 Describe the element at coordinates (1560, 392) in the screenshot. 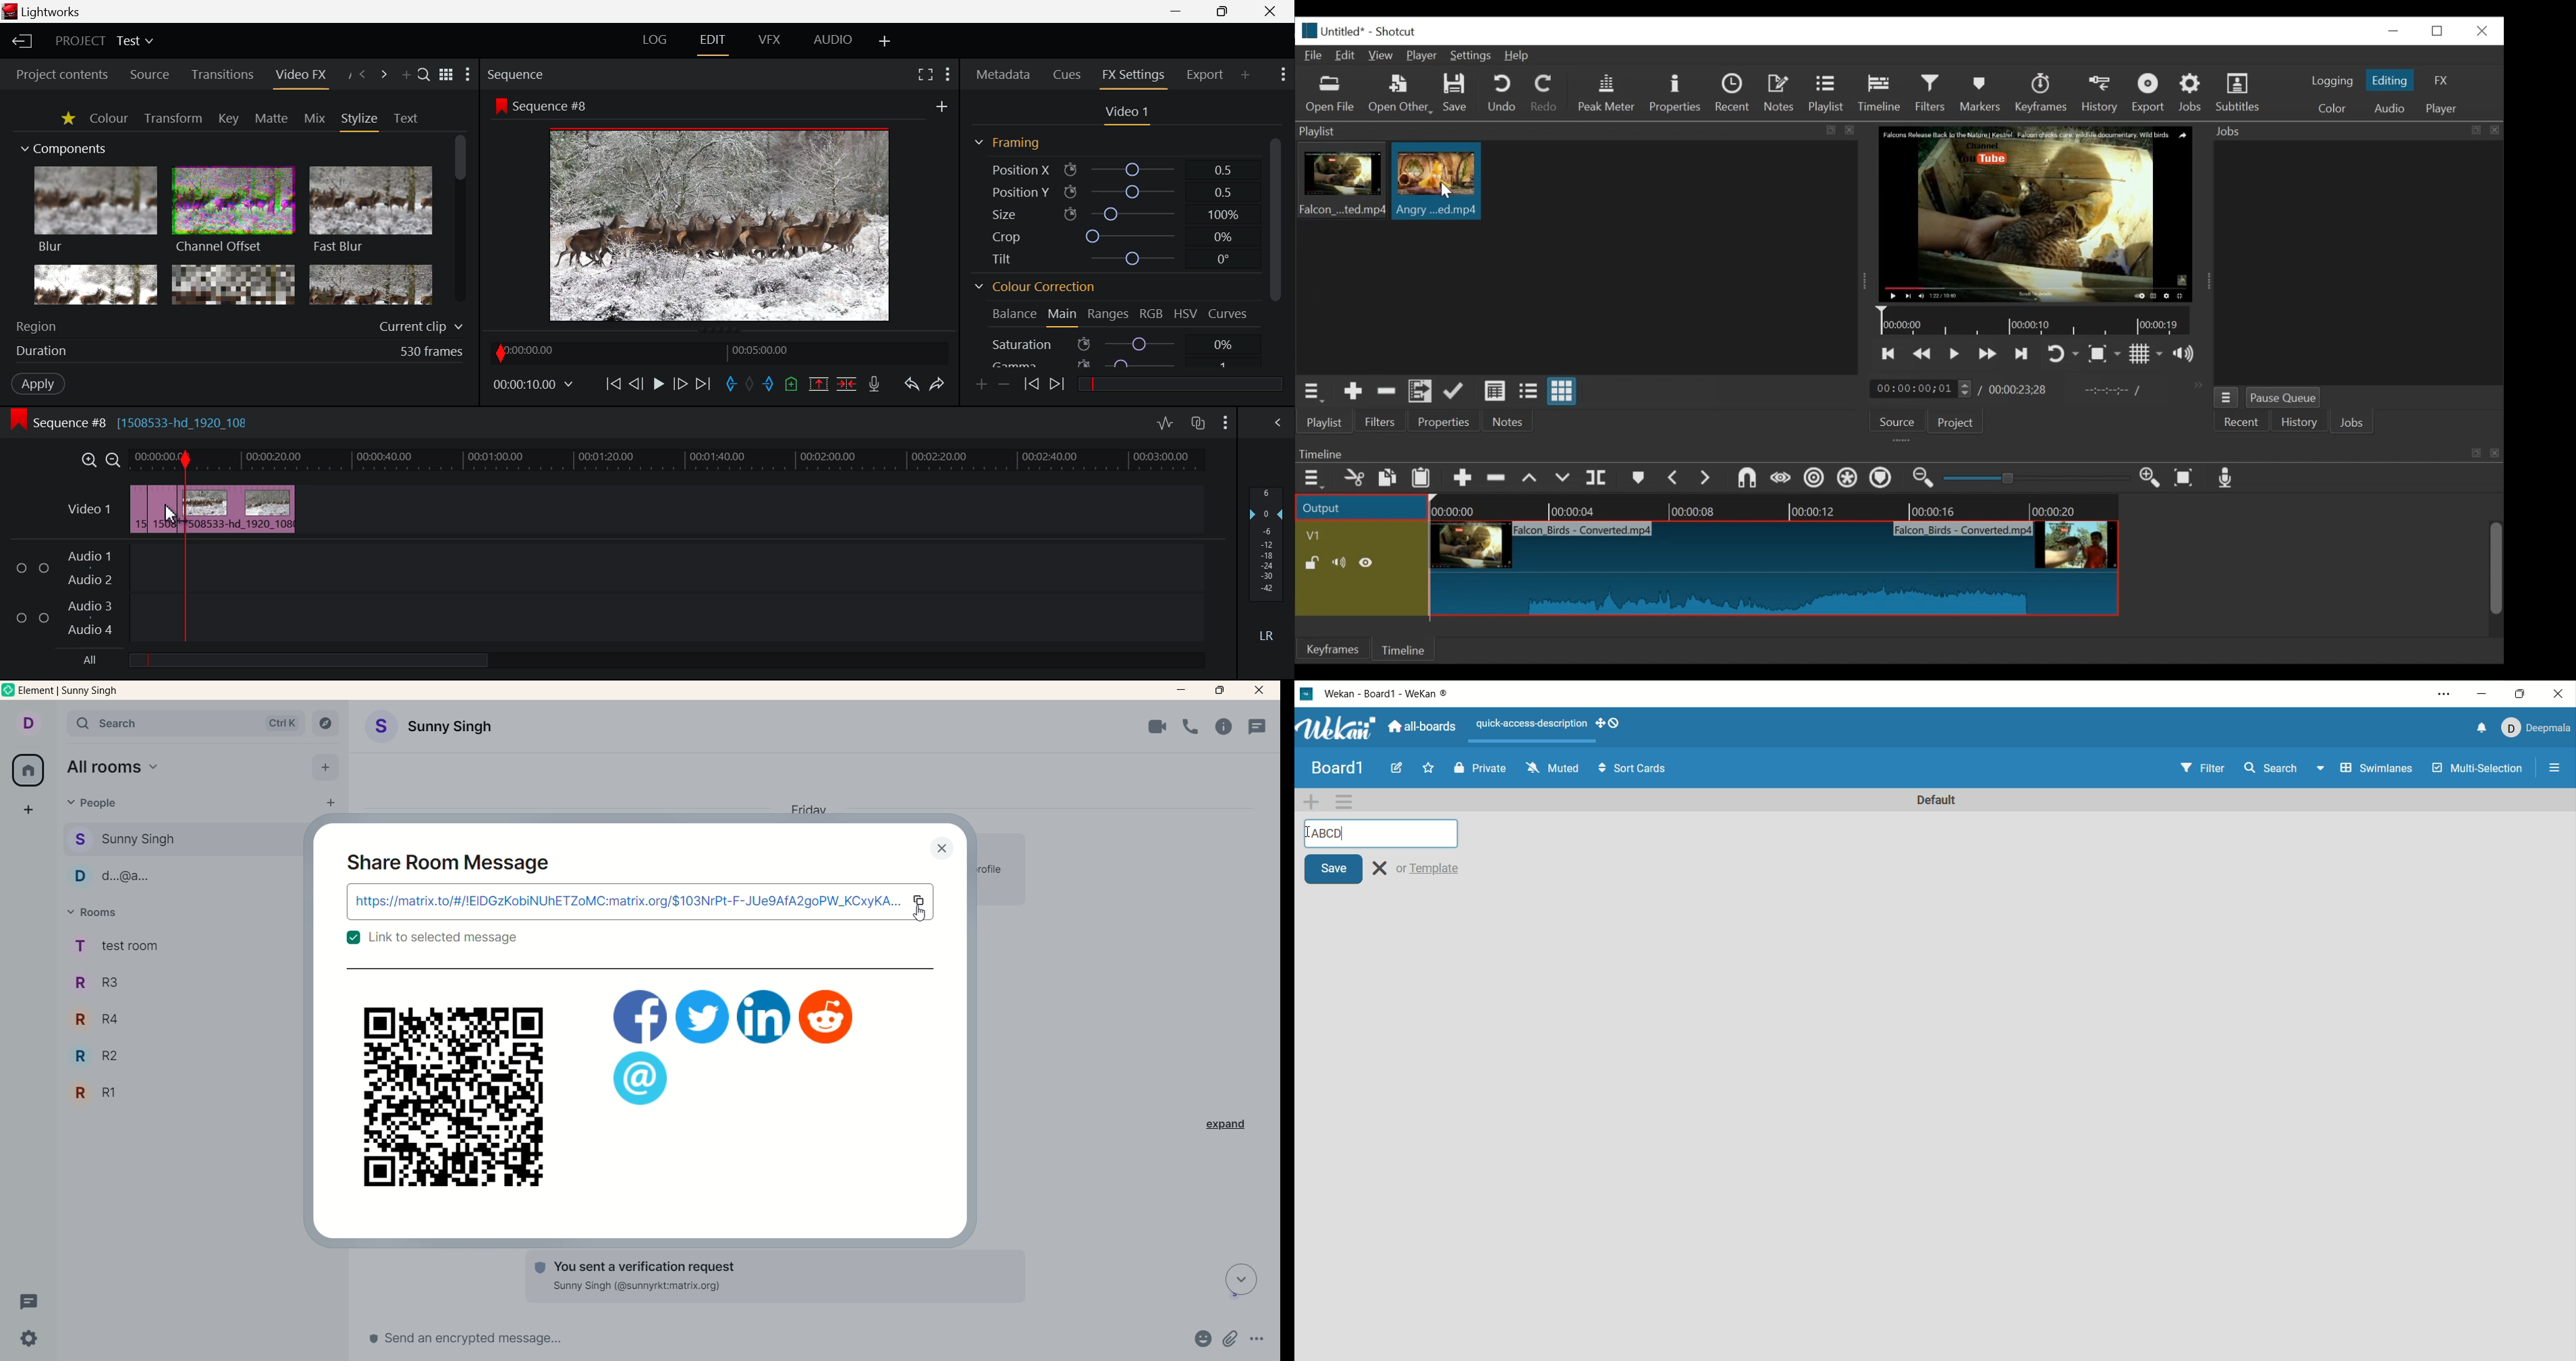

I see `view as icons` at that location.